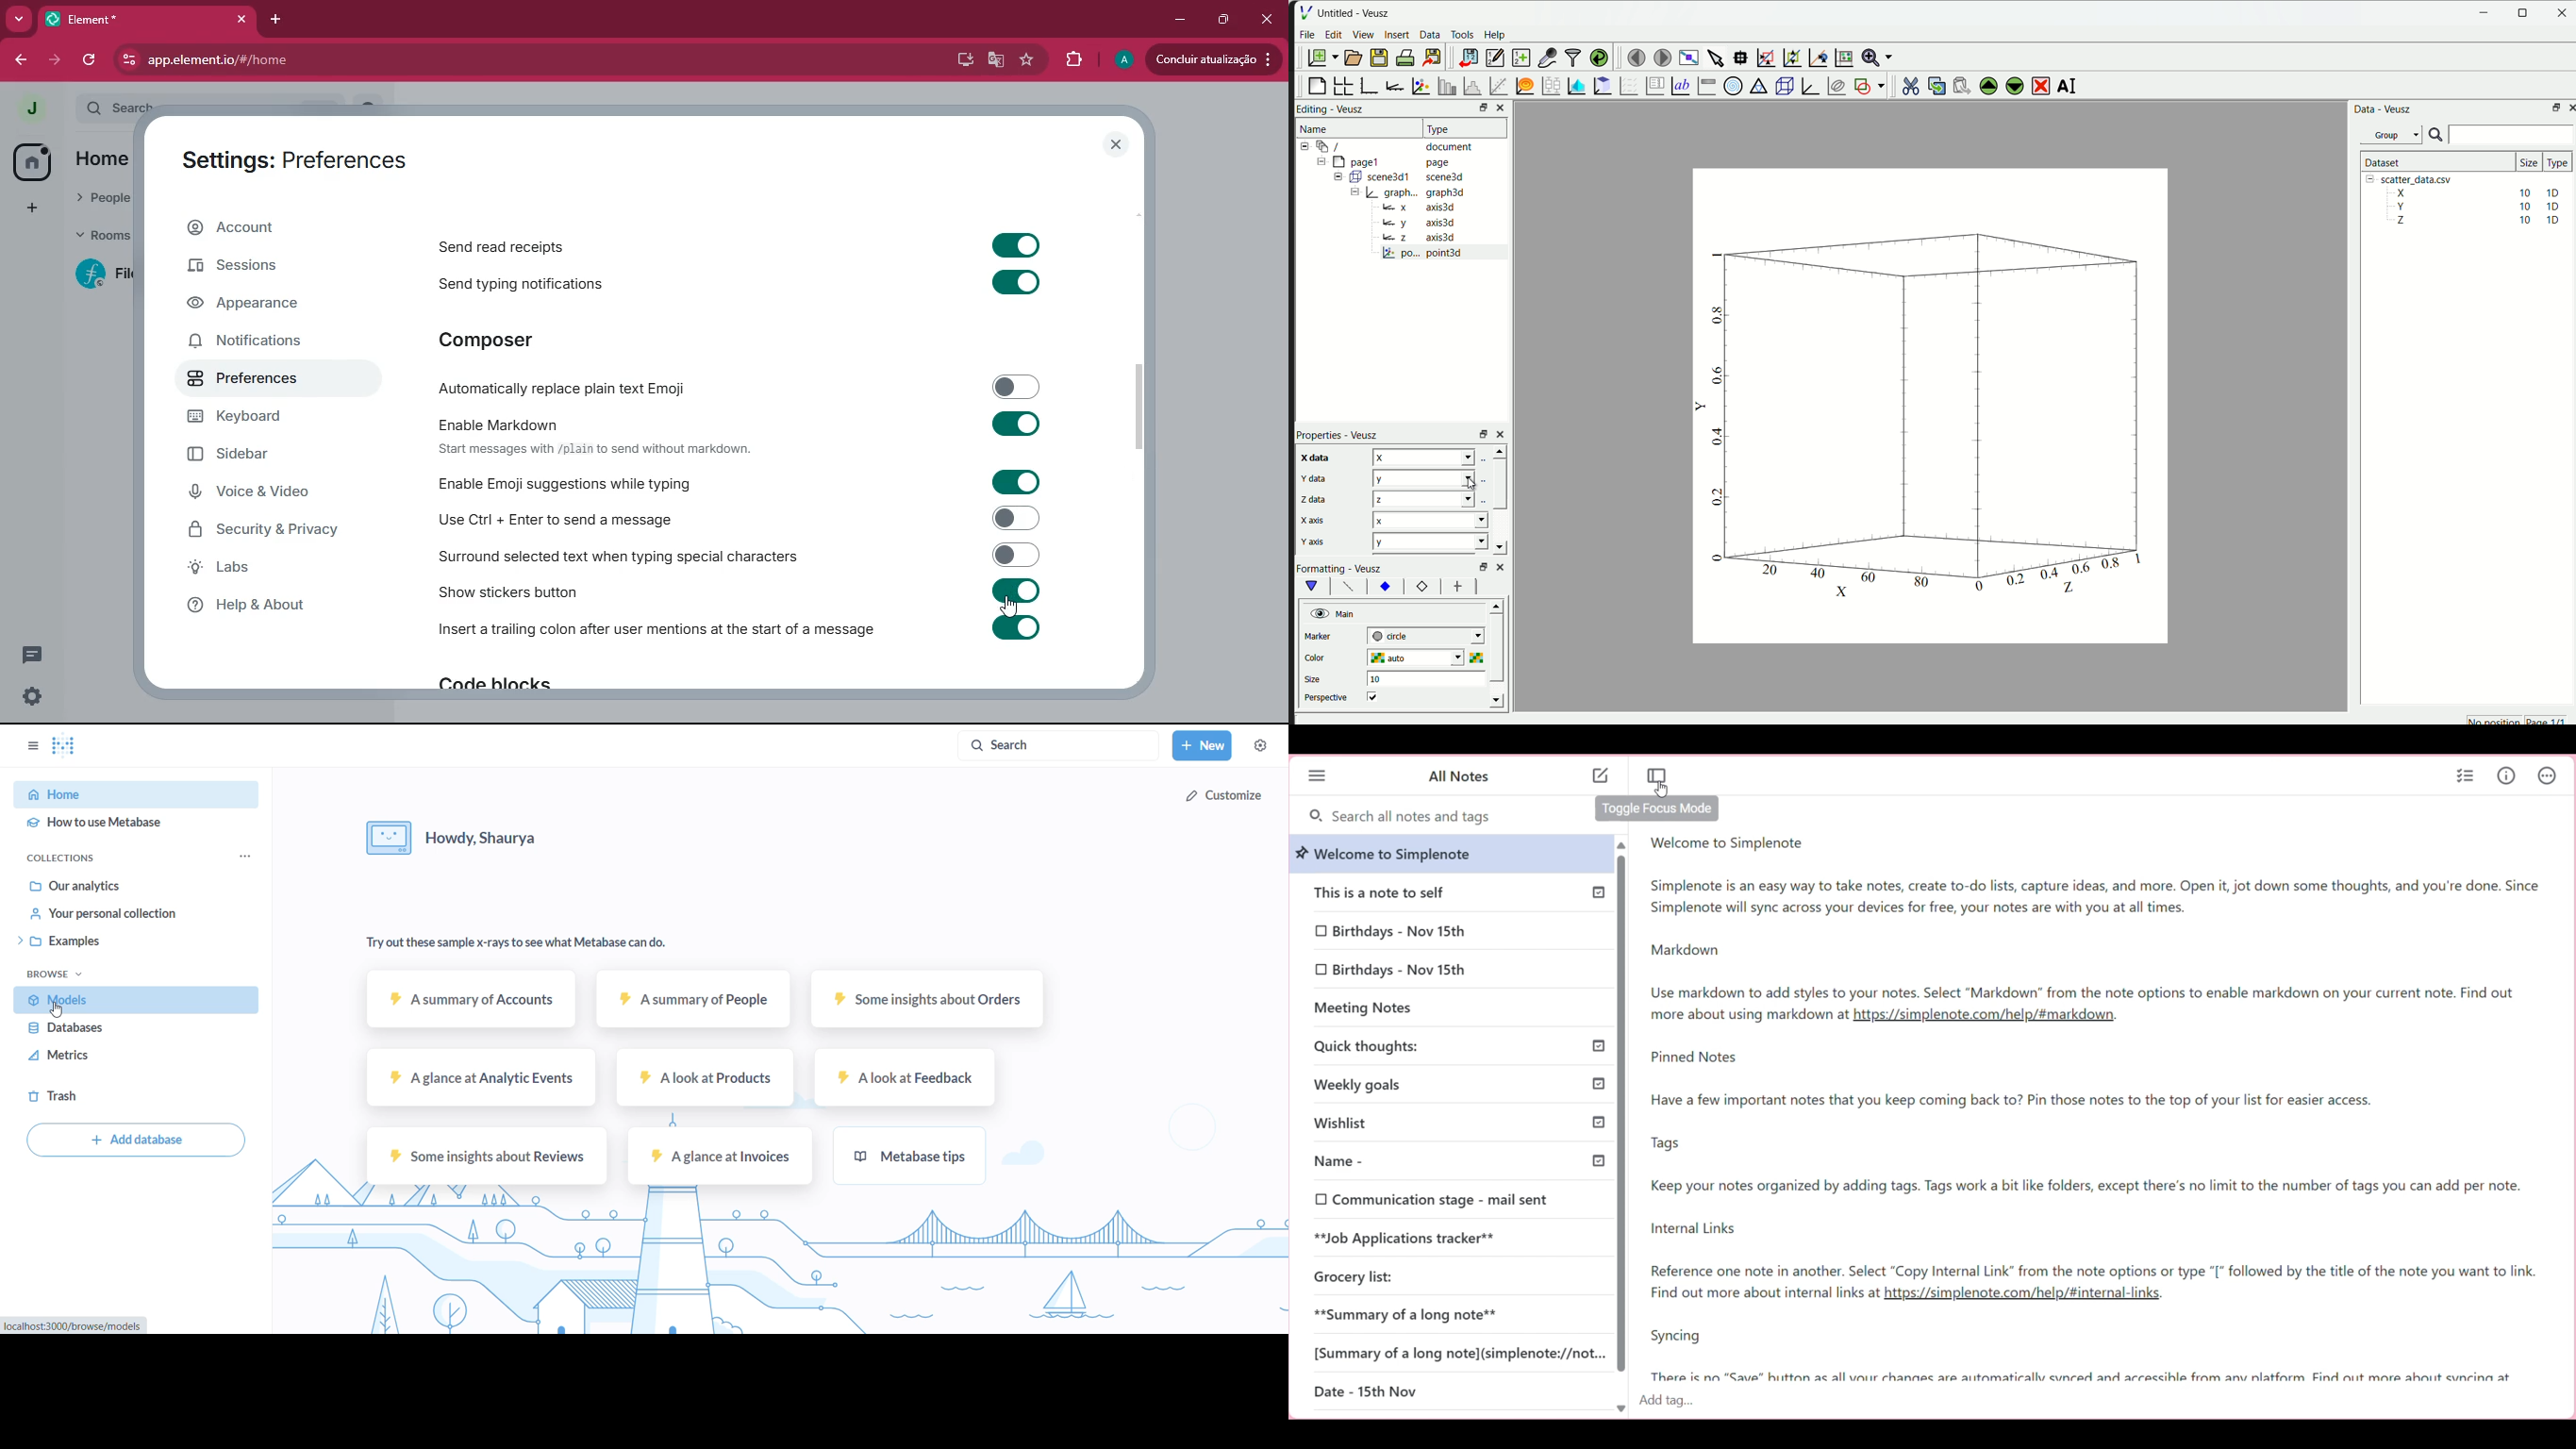 This screenshot has width=2576, height=1456. What do you see at coordinates (32, 161) in the screenshot?
I see `home` at bounding box center [32, 161].